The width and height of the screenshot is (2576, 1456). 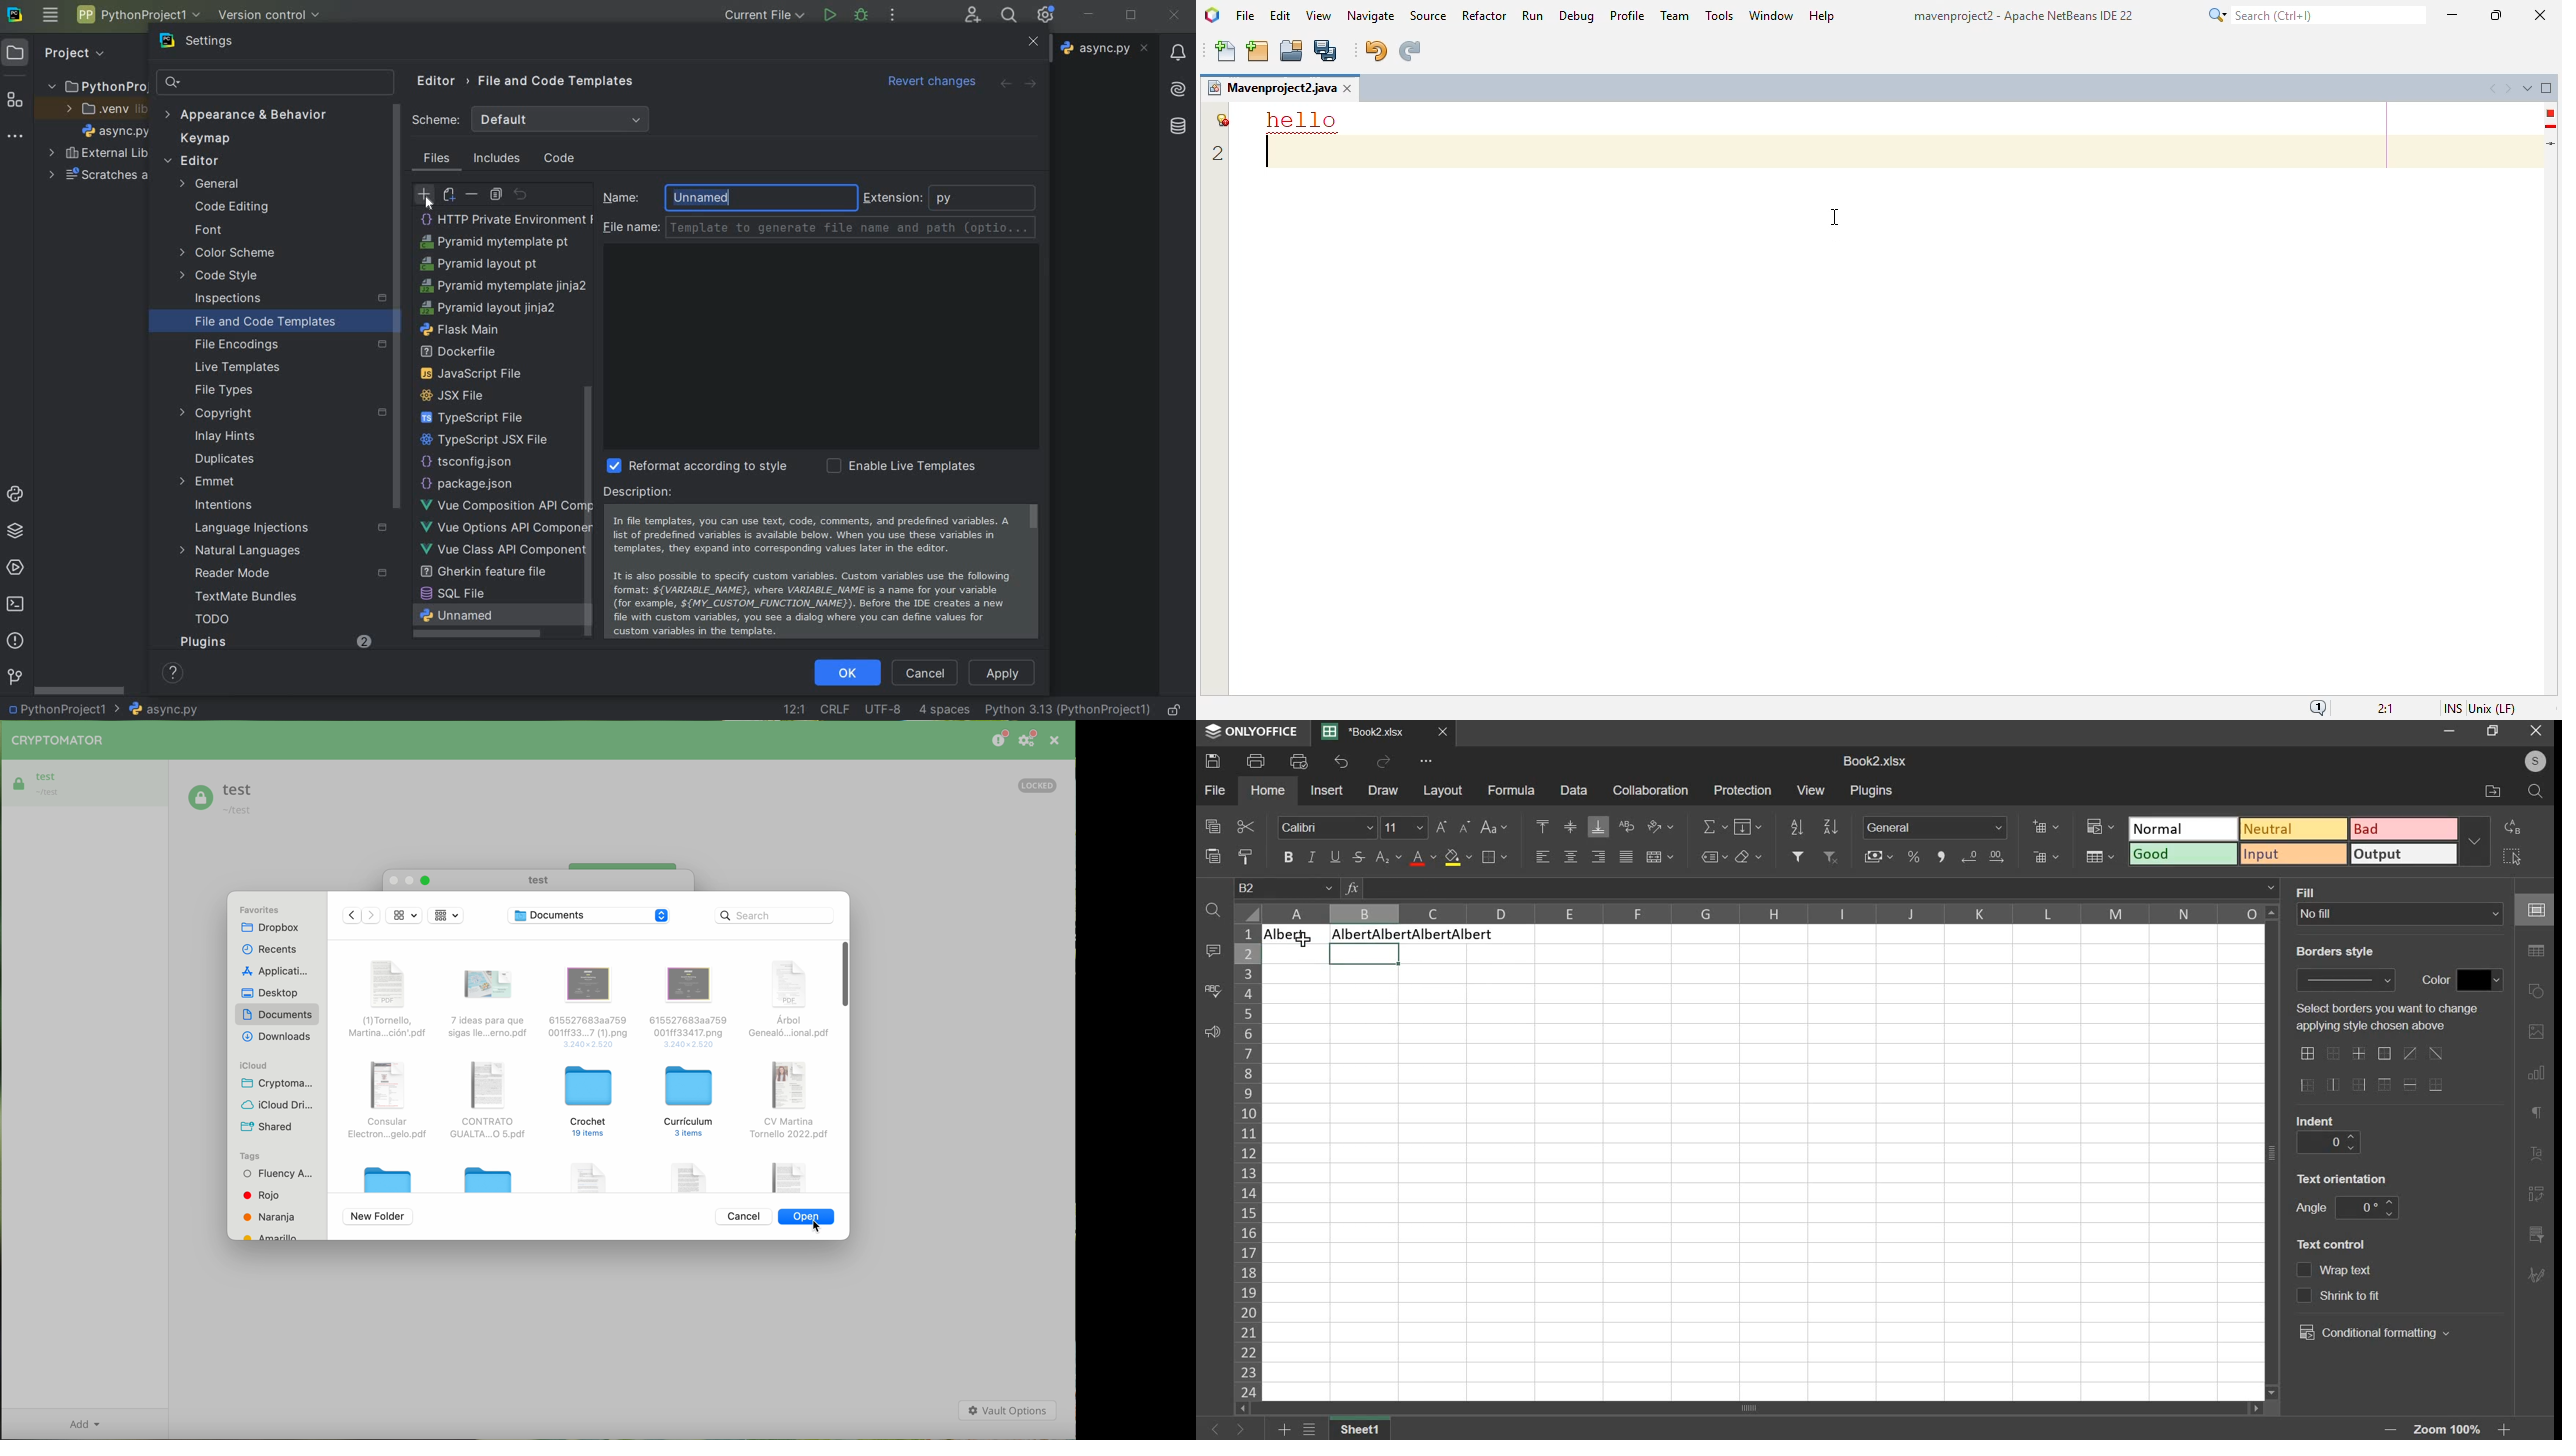 What do you see at coordinates (1106, 49) in the screenshot?
I see `file name` at bounding box center [1106, 49].